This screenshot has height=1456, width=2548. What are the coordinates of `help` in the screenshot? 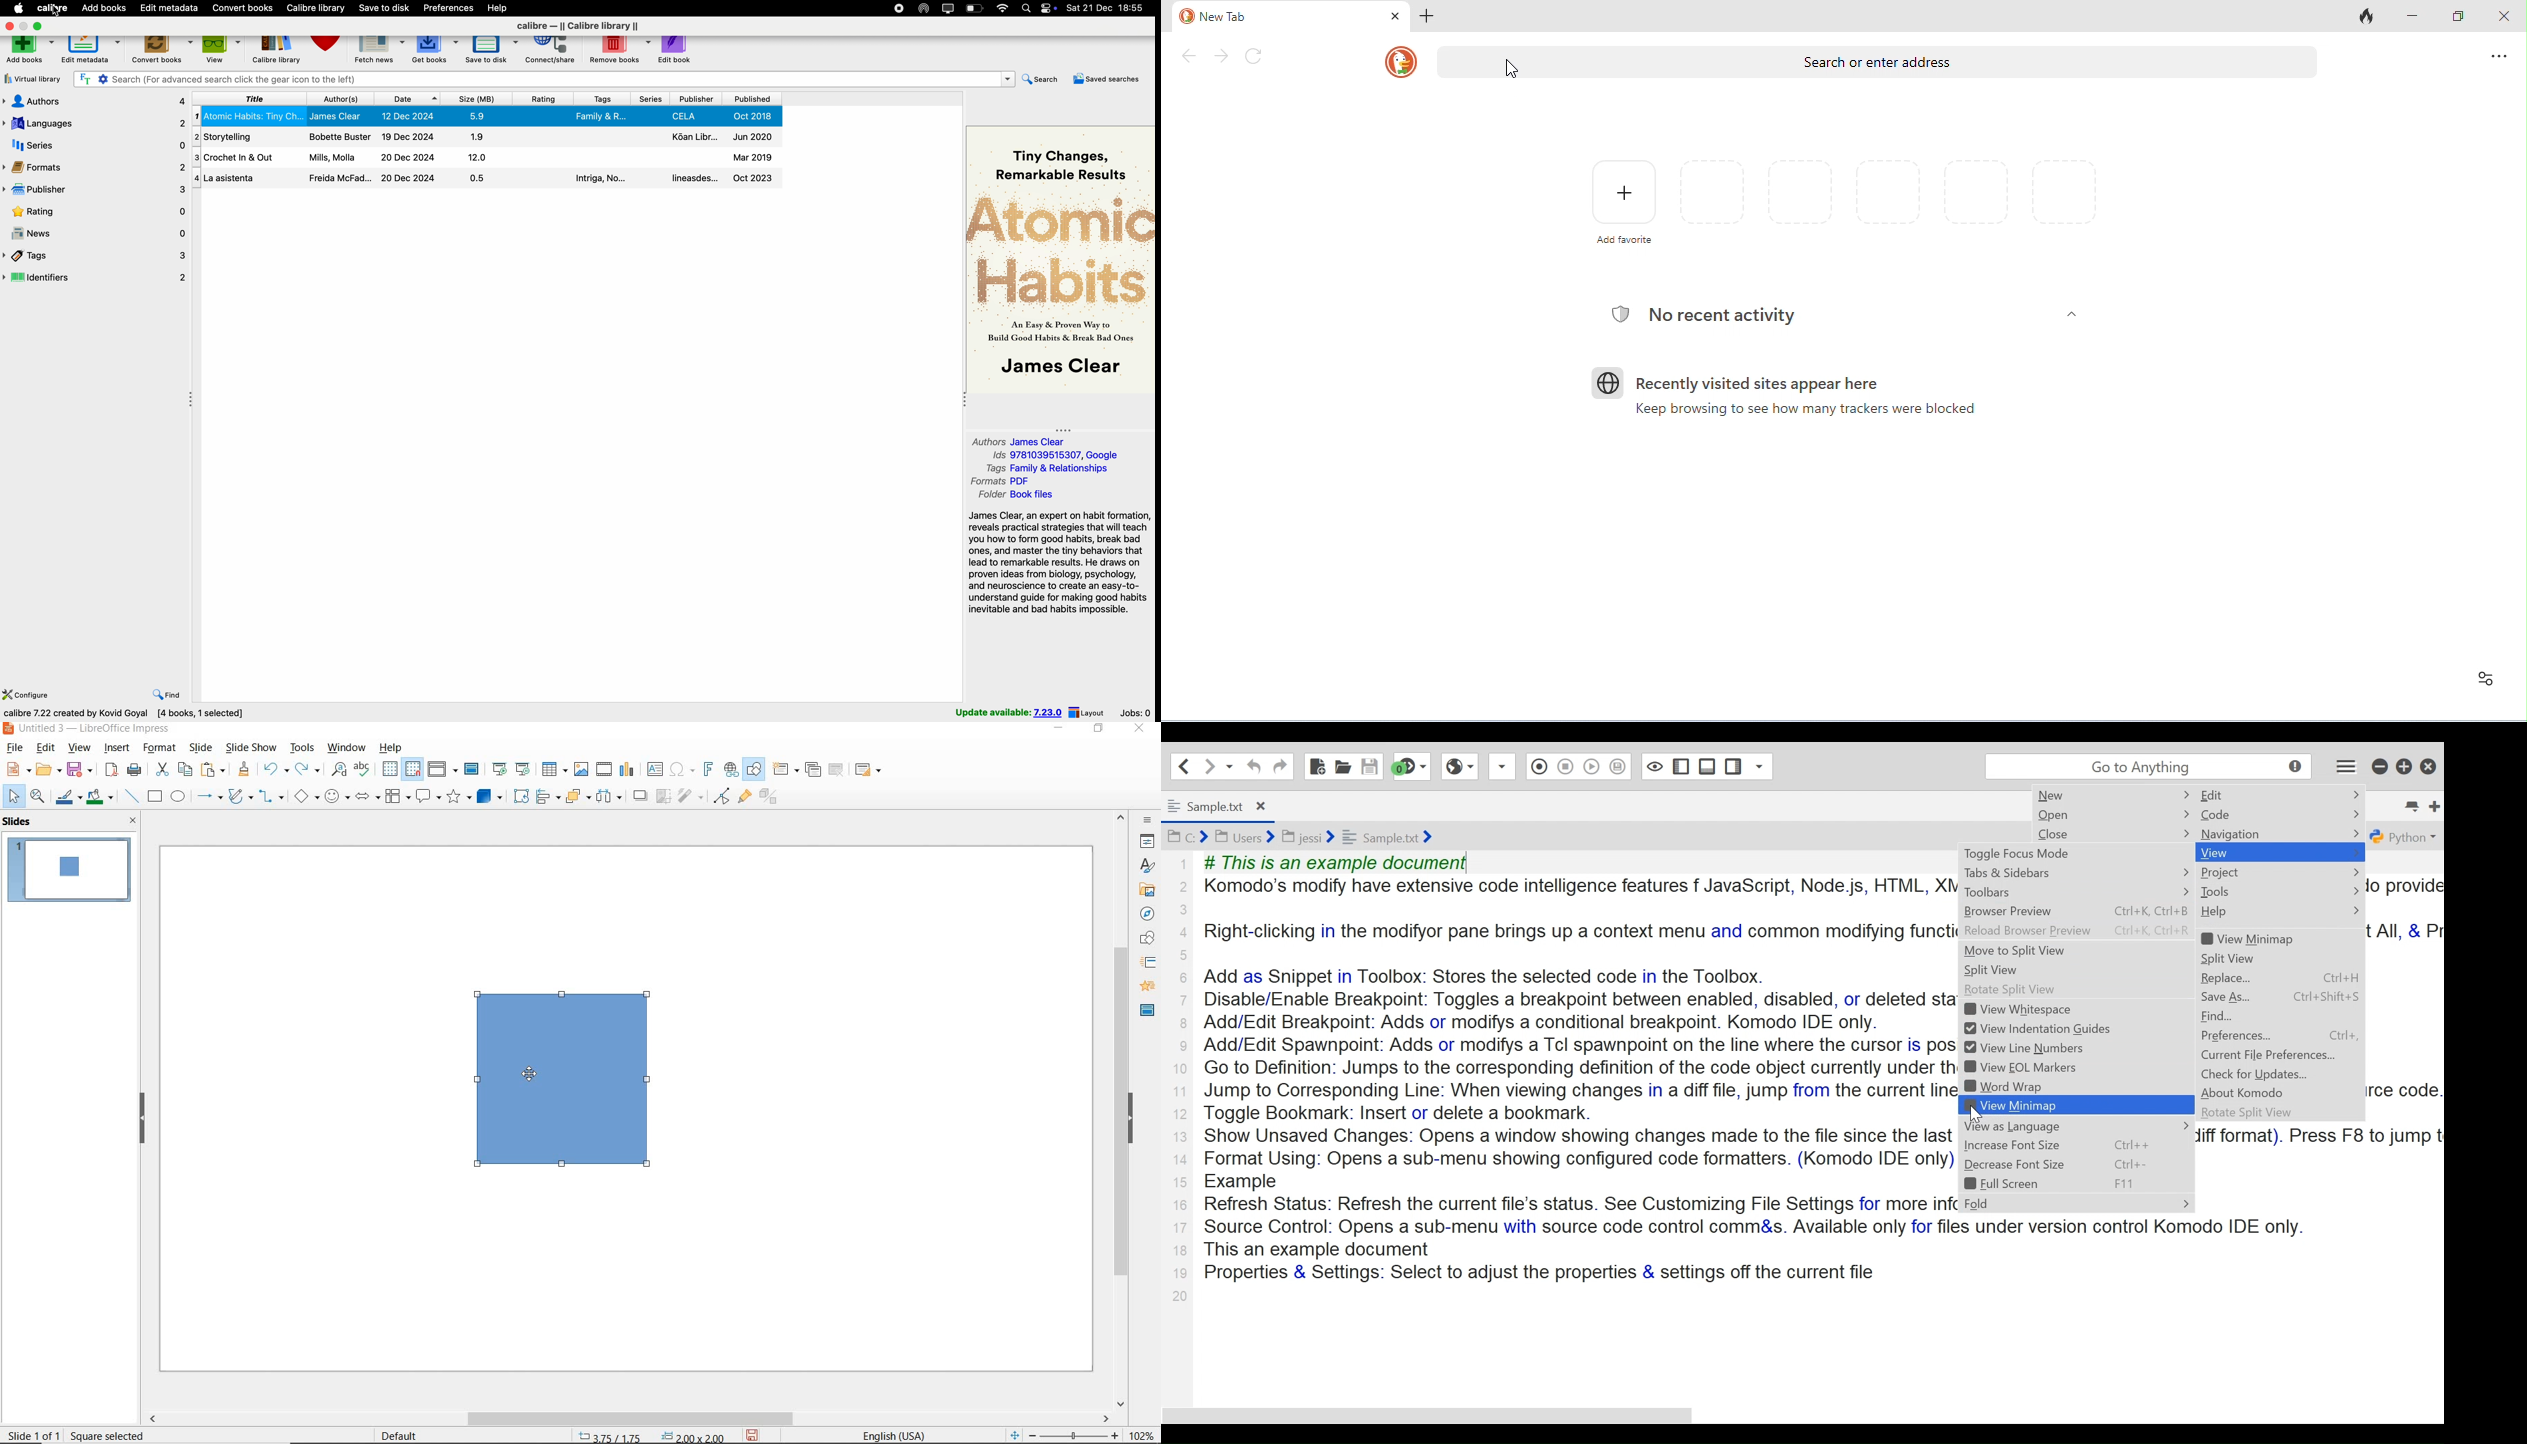 It's located at (500, 8).